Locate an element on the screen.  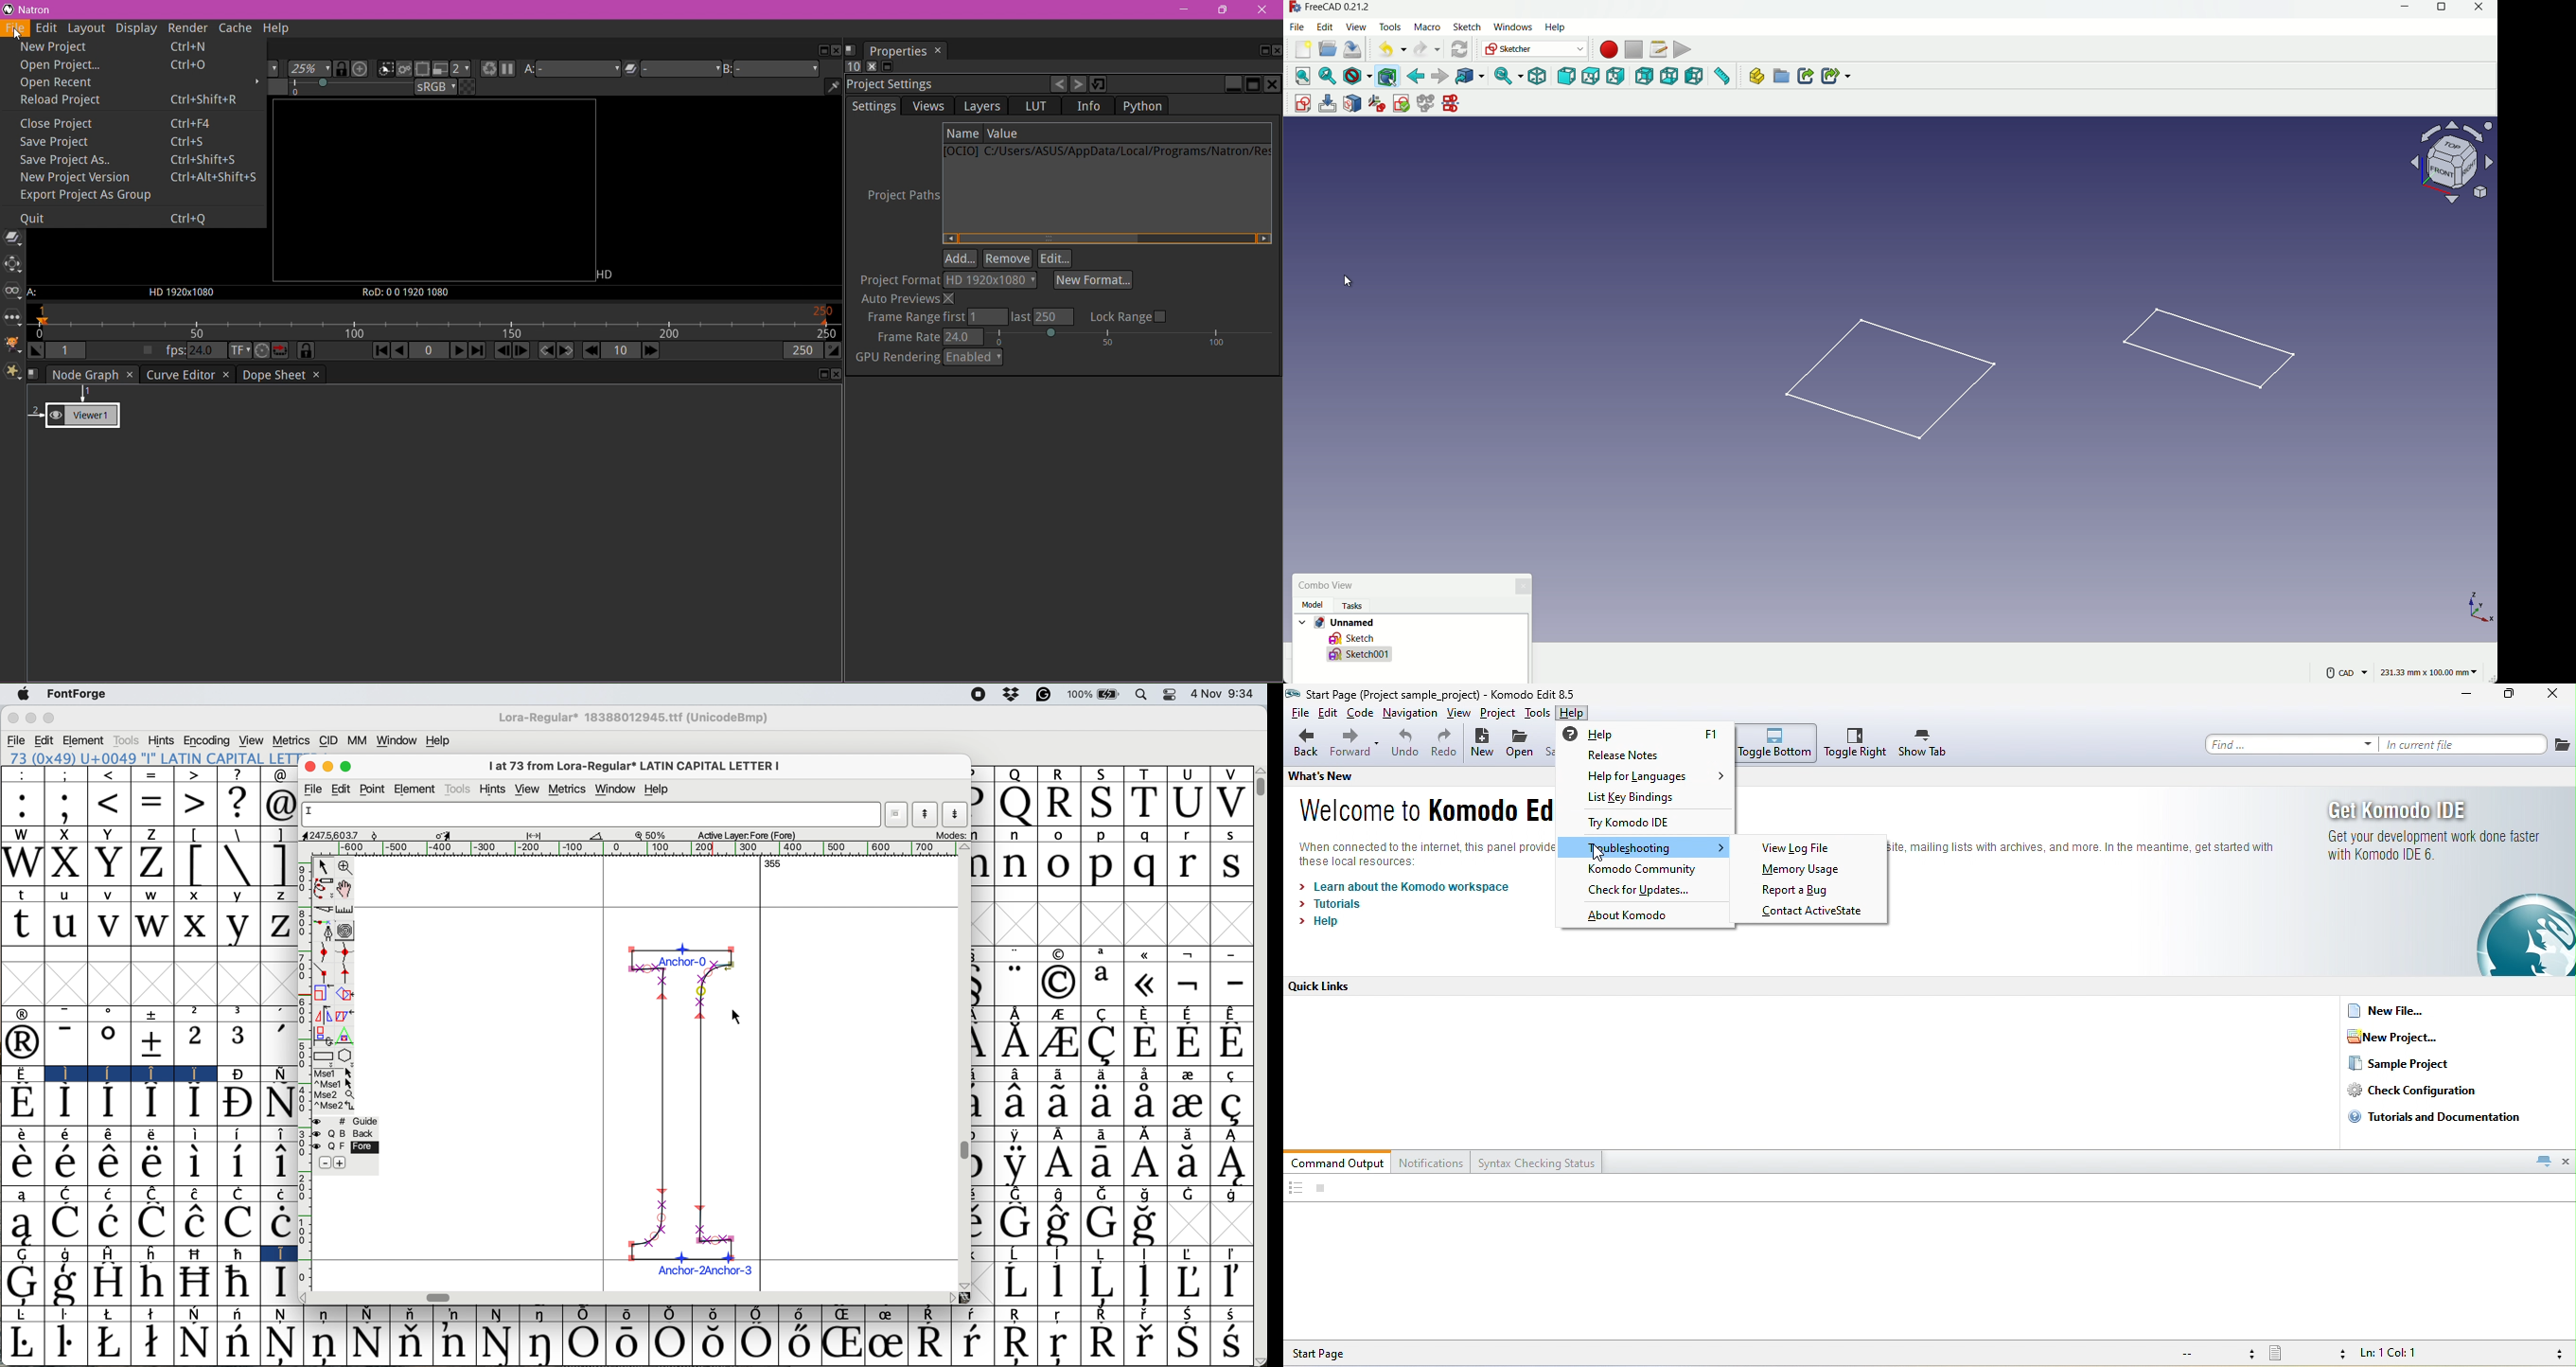
Y is located at coordinates (109, 865).